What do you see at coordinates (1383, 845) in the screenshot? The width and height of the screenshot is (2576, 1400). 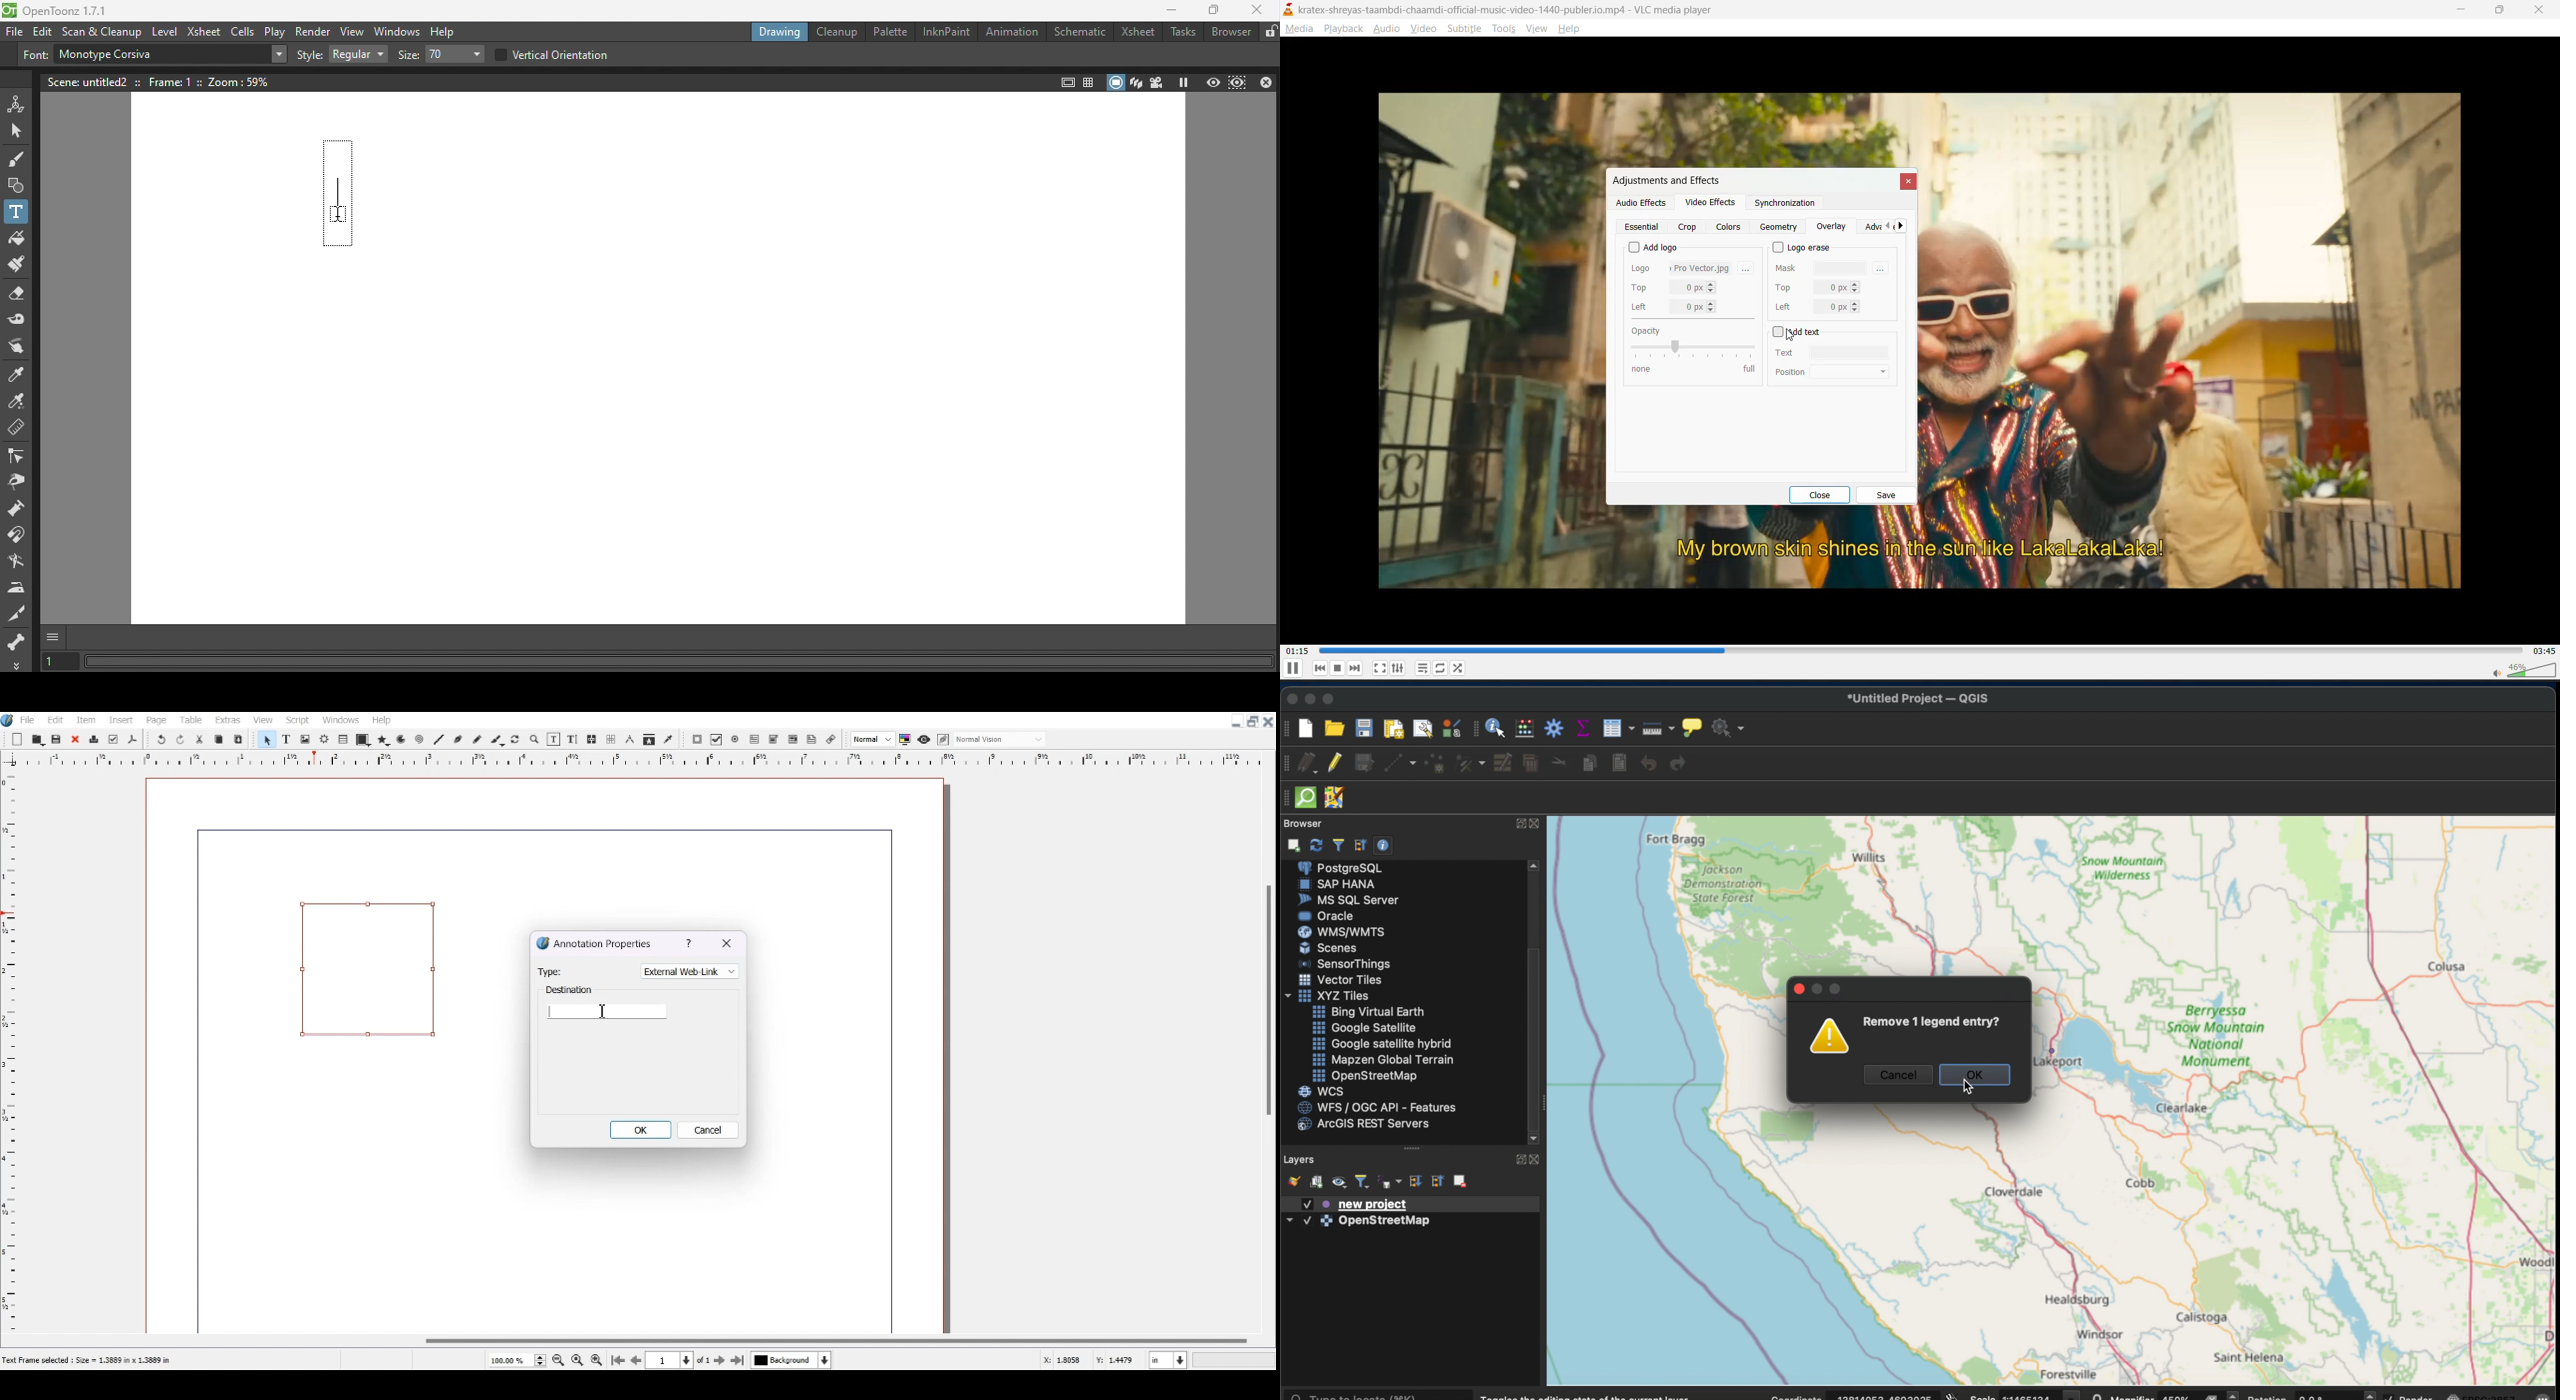 I see `enable/ disable properties widget` at bounding box center [1383, 845].